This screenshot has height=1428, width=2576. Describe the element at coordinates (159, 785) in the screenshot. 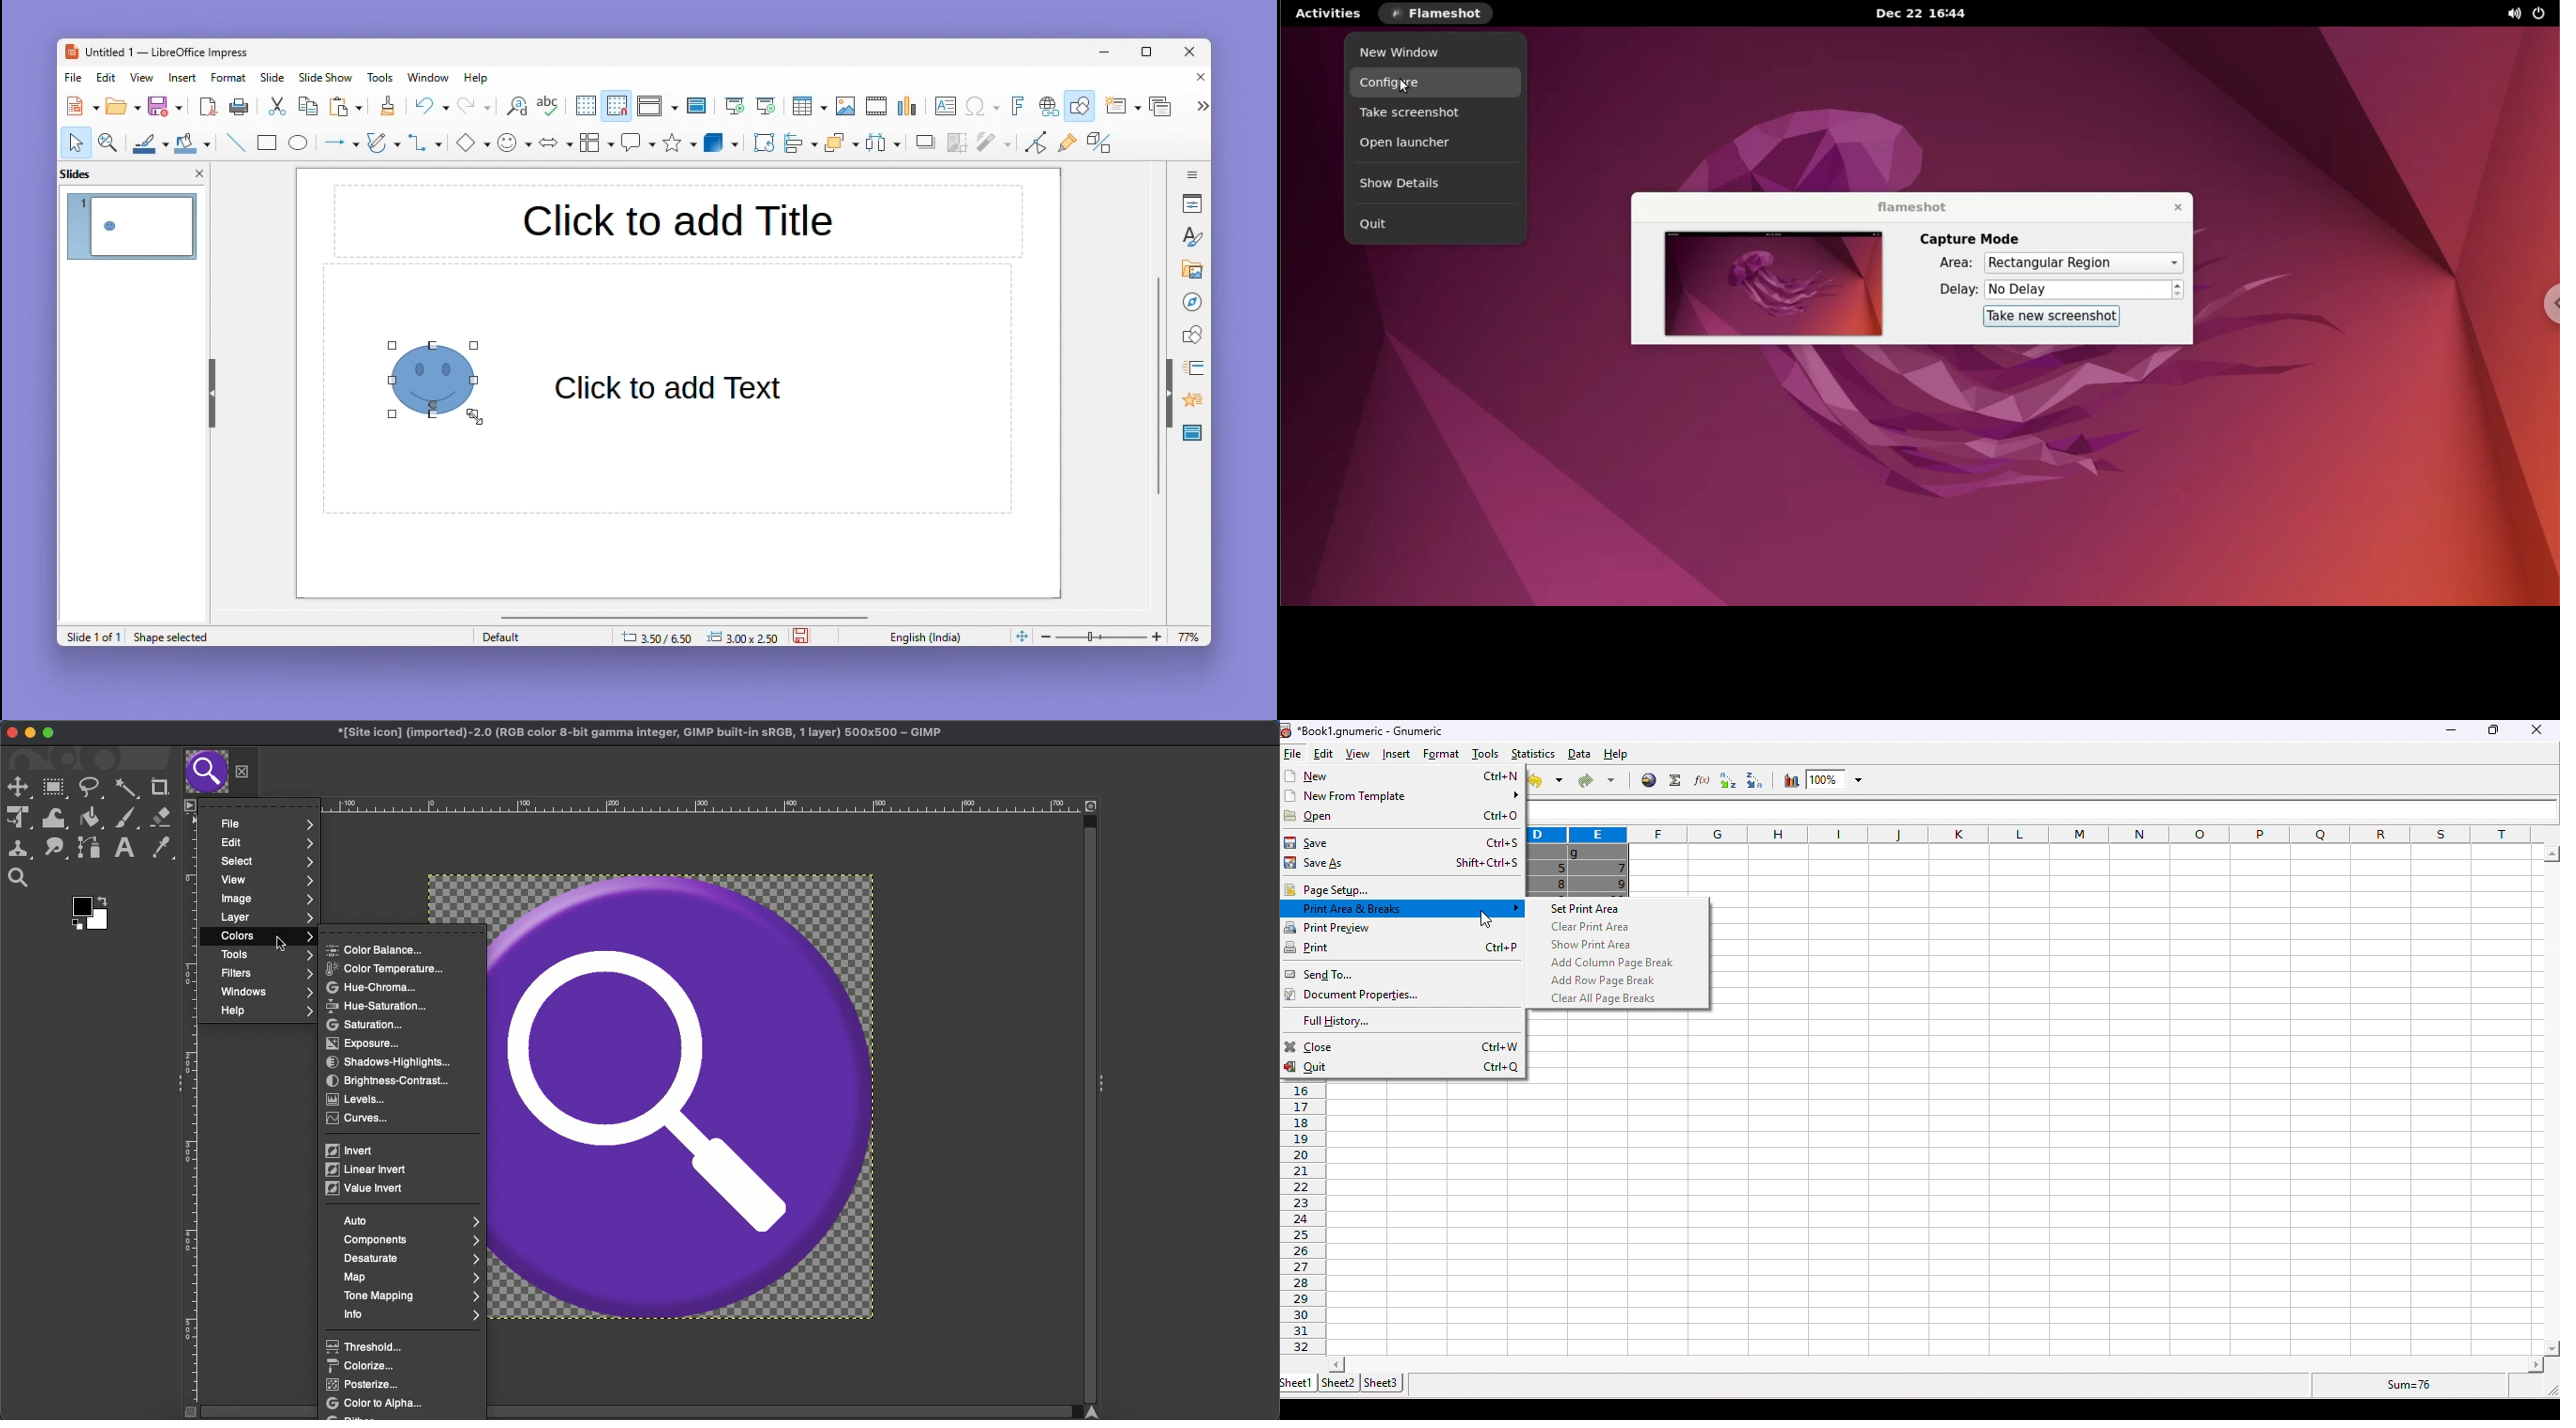

I see `Crop` at that location.